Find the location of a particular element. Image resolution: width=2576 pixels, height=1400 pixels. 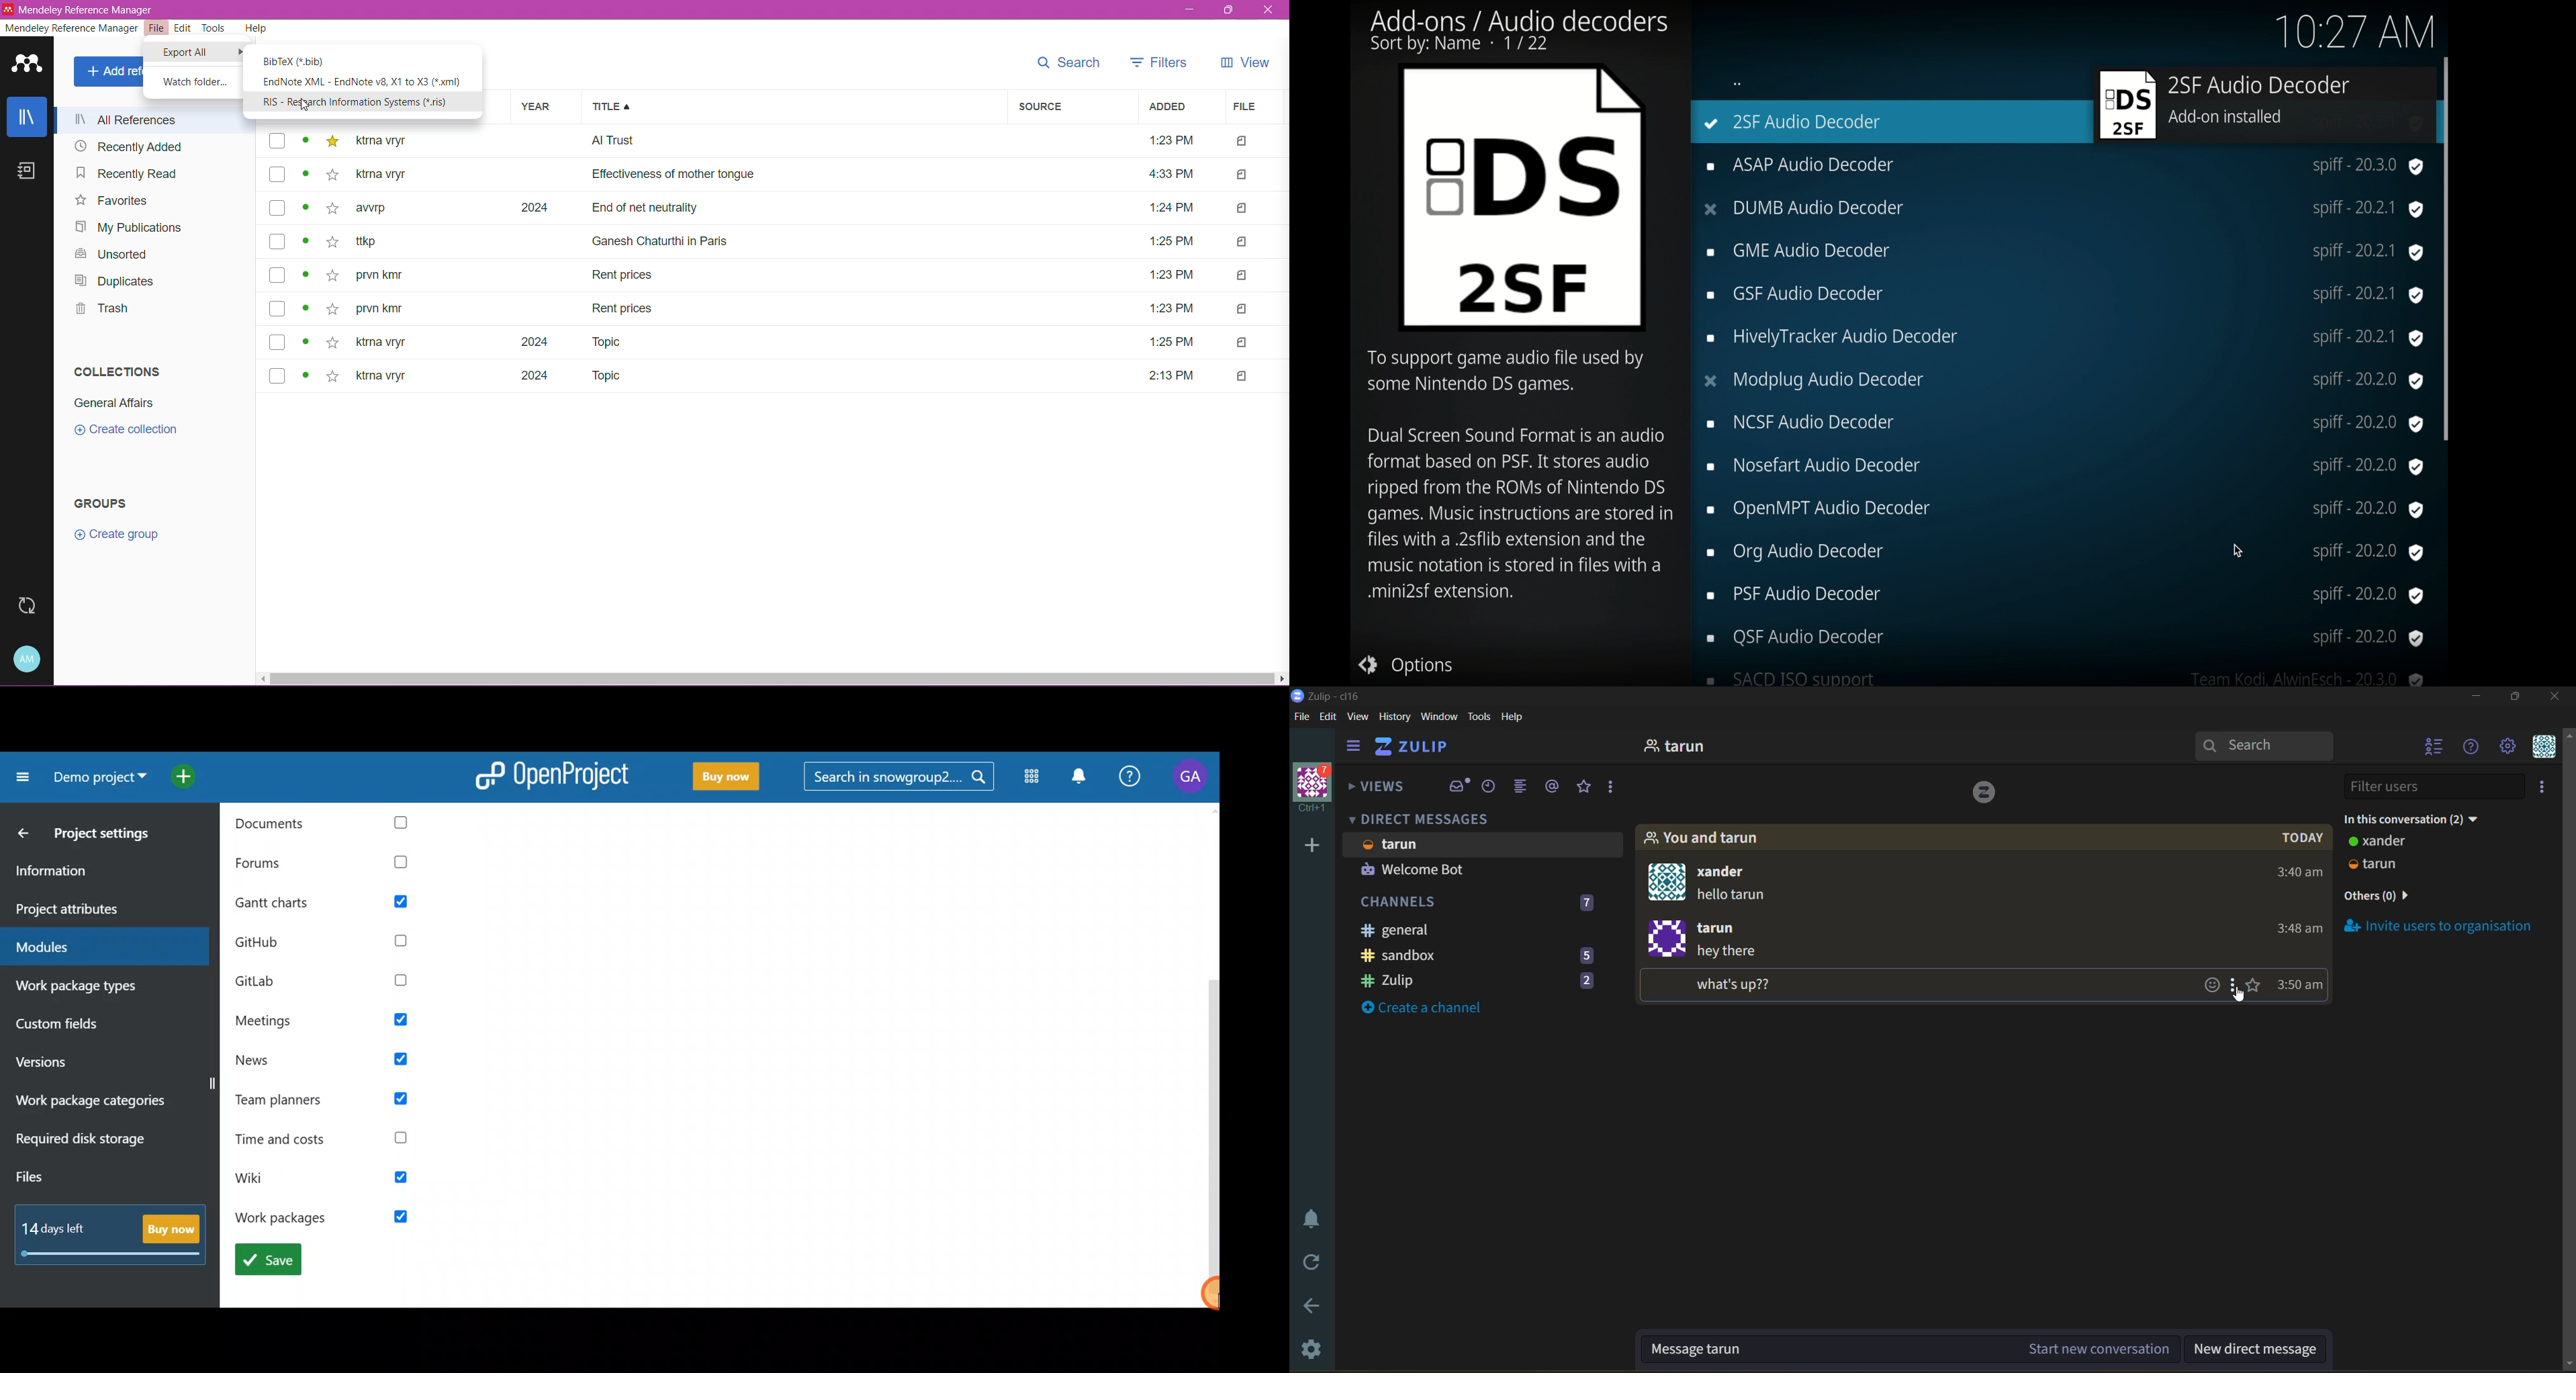

Duplicates is located at coordinates (117, 282).